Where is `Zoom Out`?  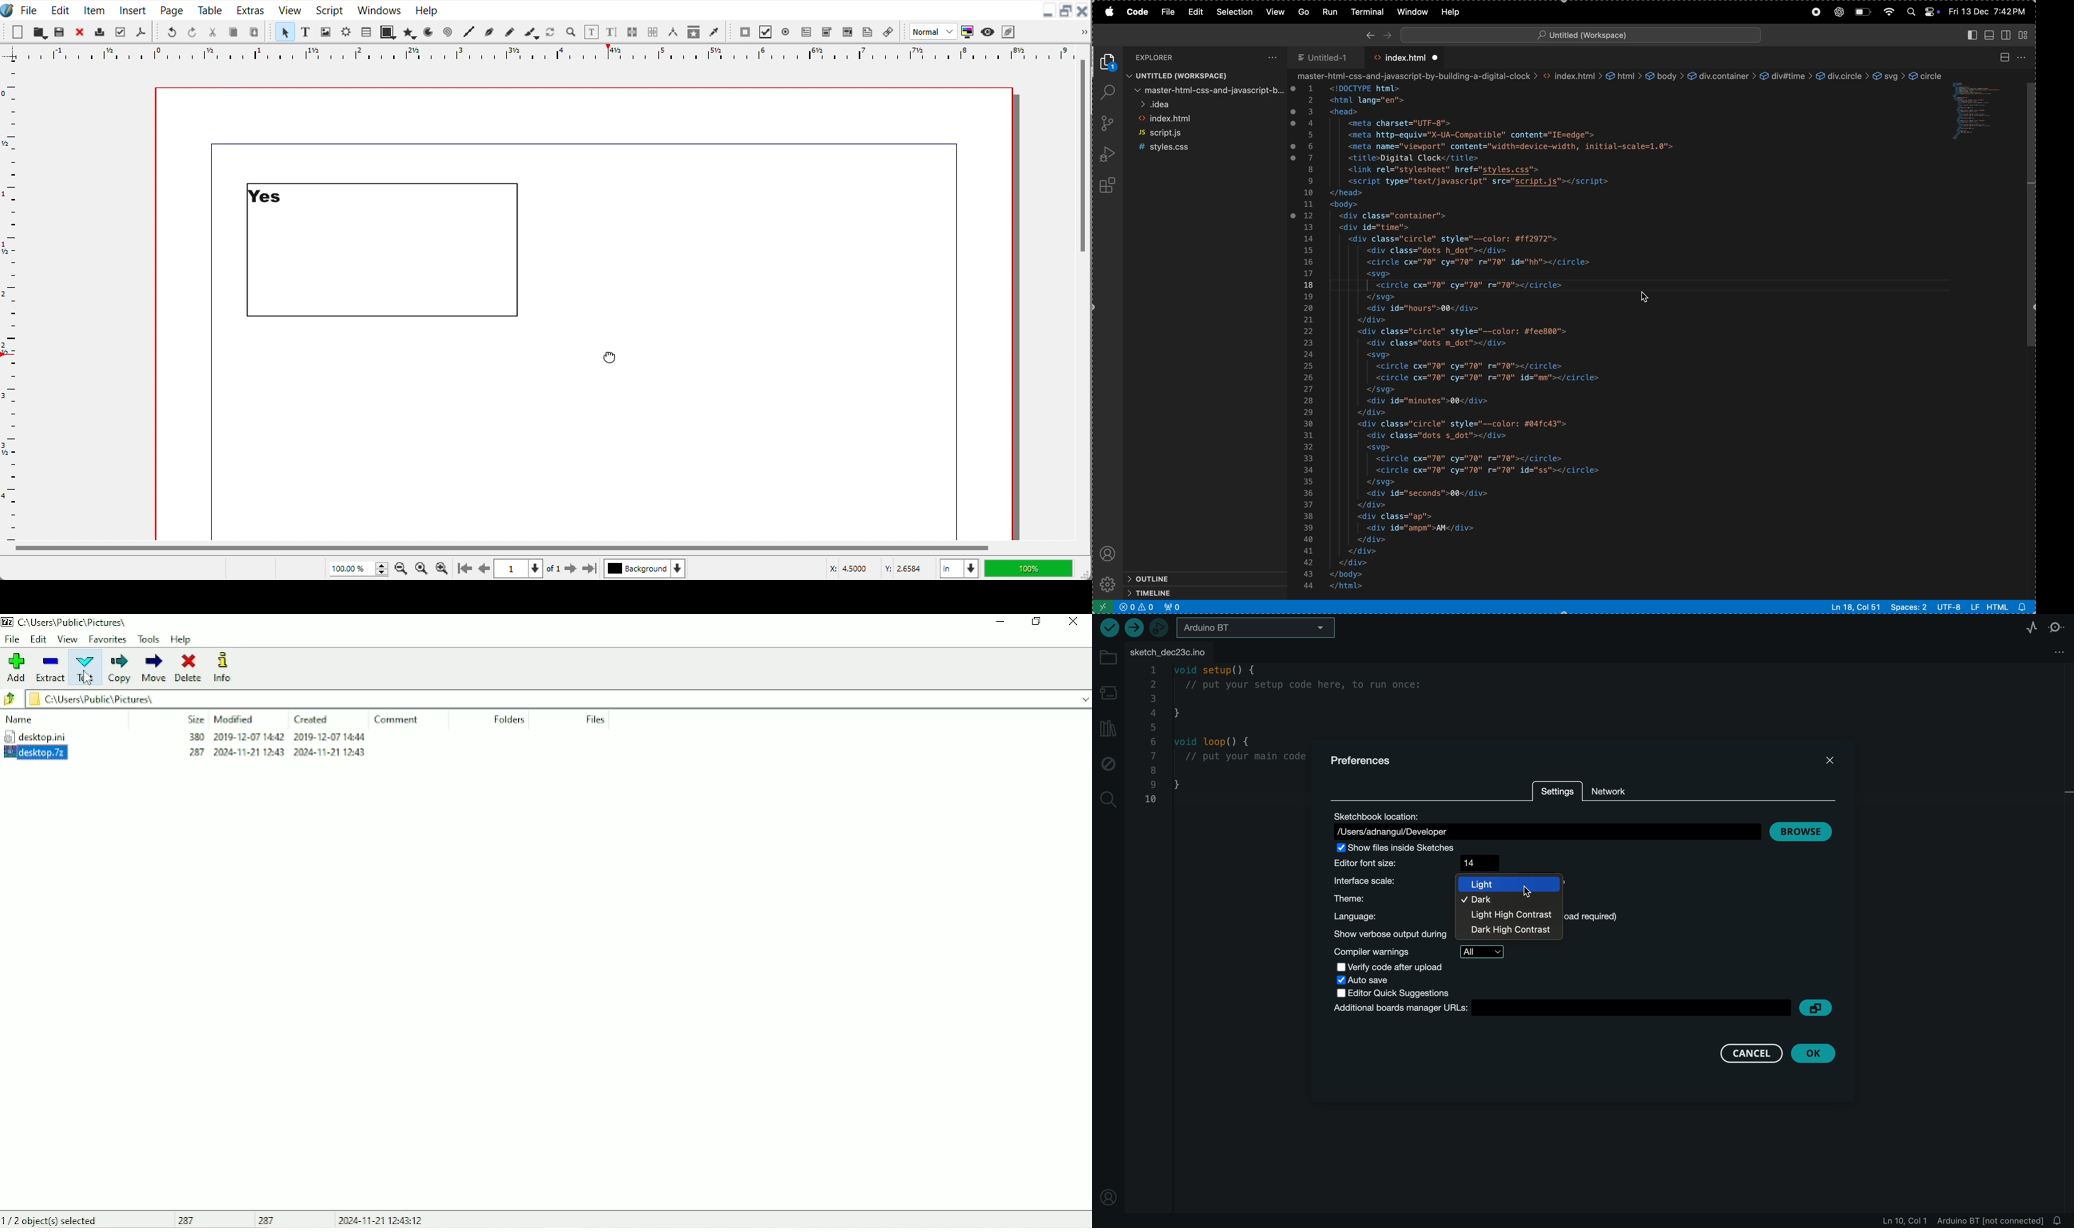
Zoom Out is located at coordinates (402, 567).